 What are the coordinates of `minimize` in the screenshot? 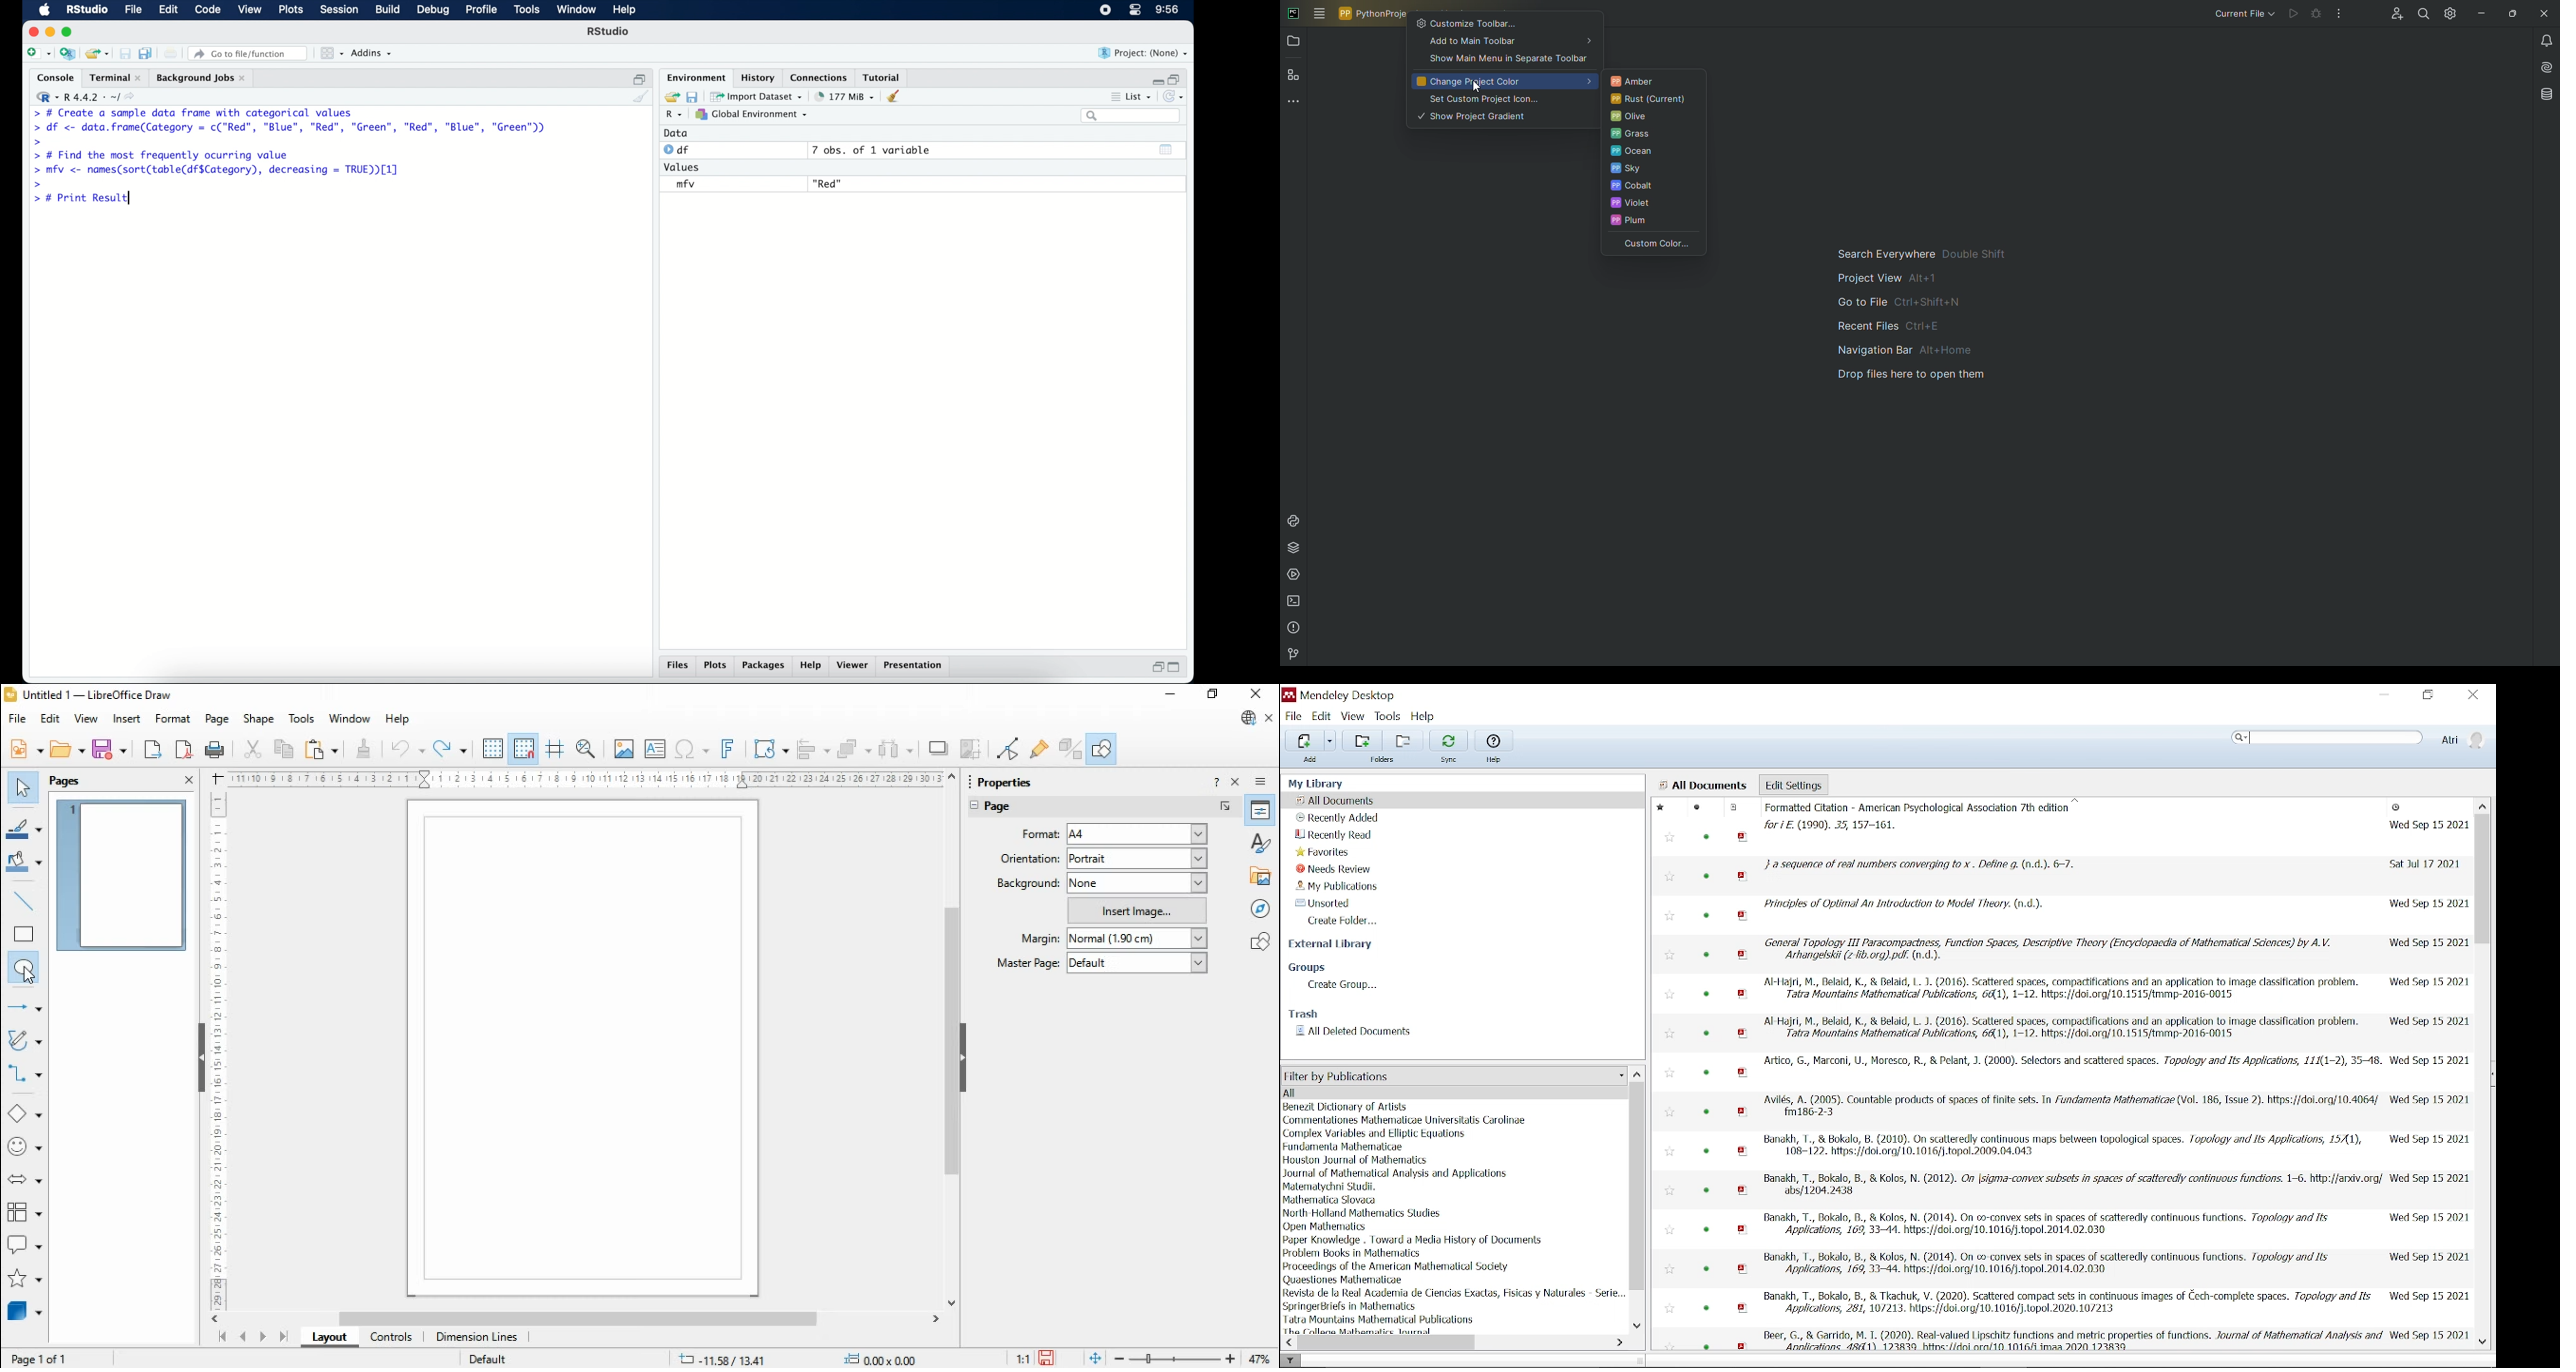 It's located at (1172, 694).